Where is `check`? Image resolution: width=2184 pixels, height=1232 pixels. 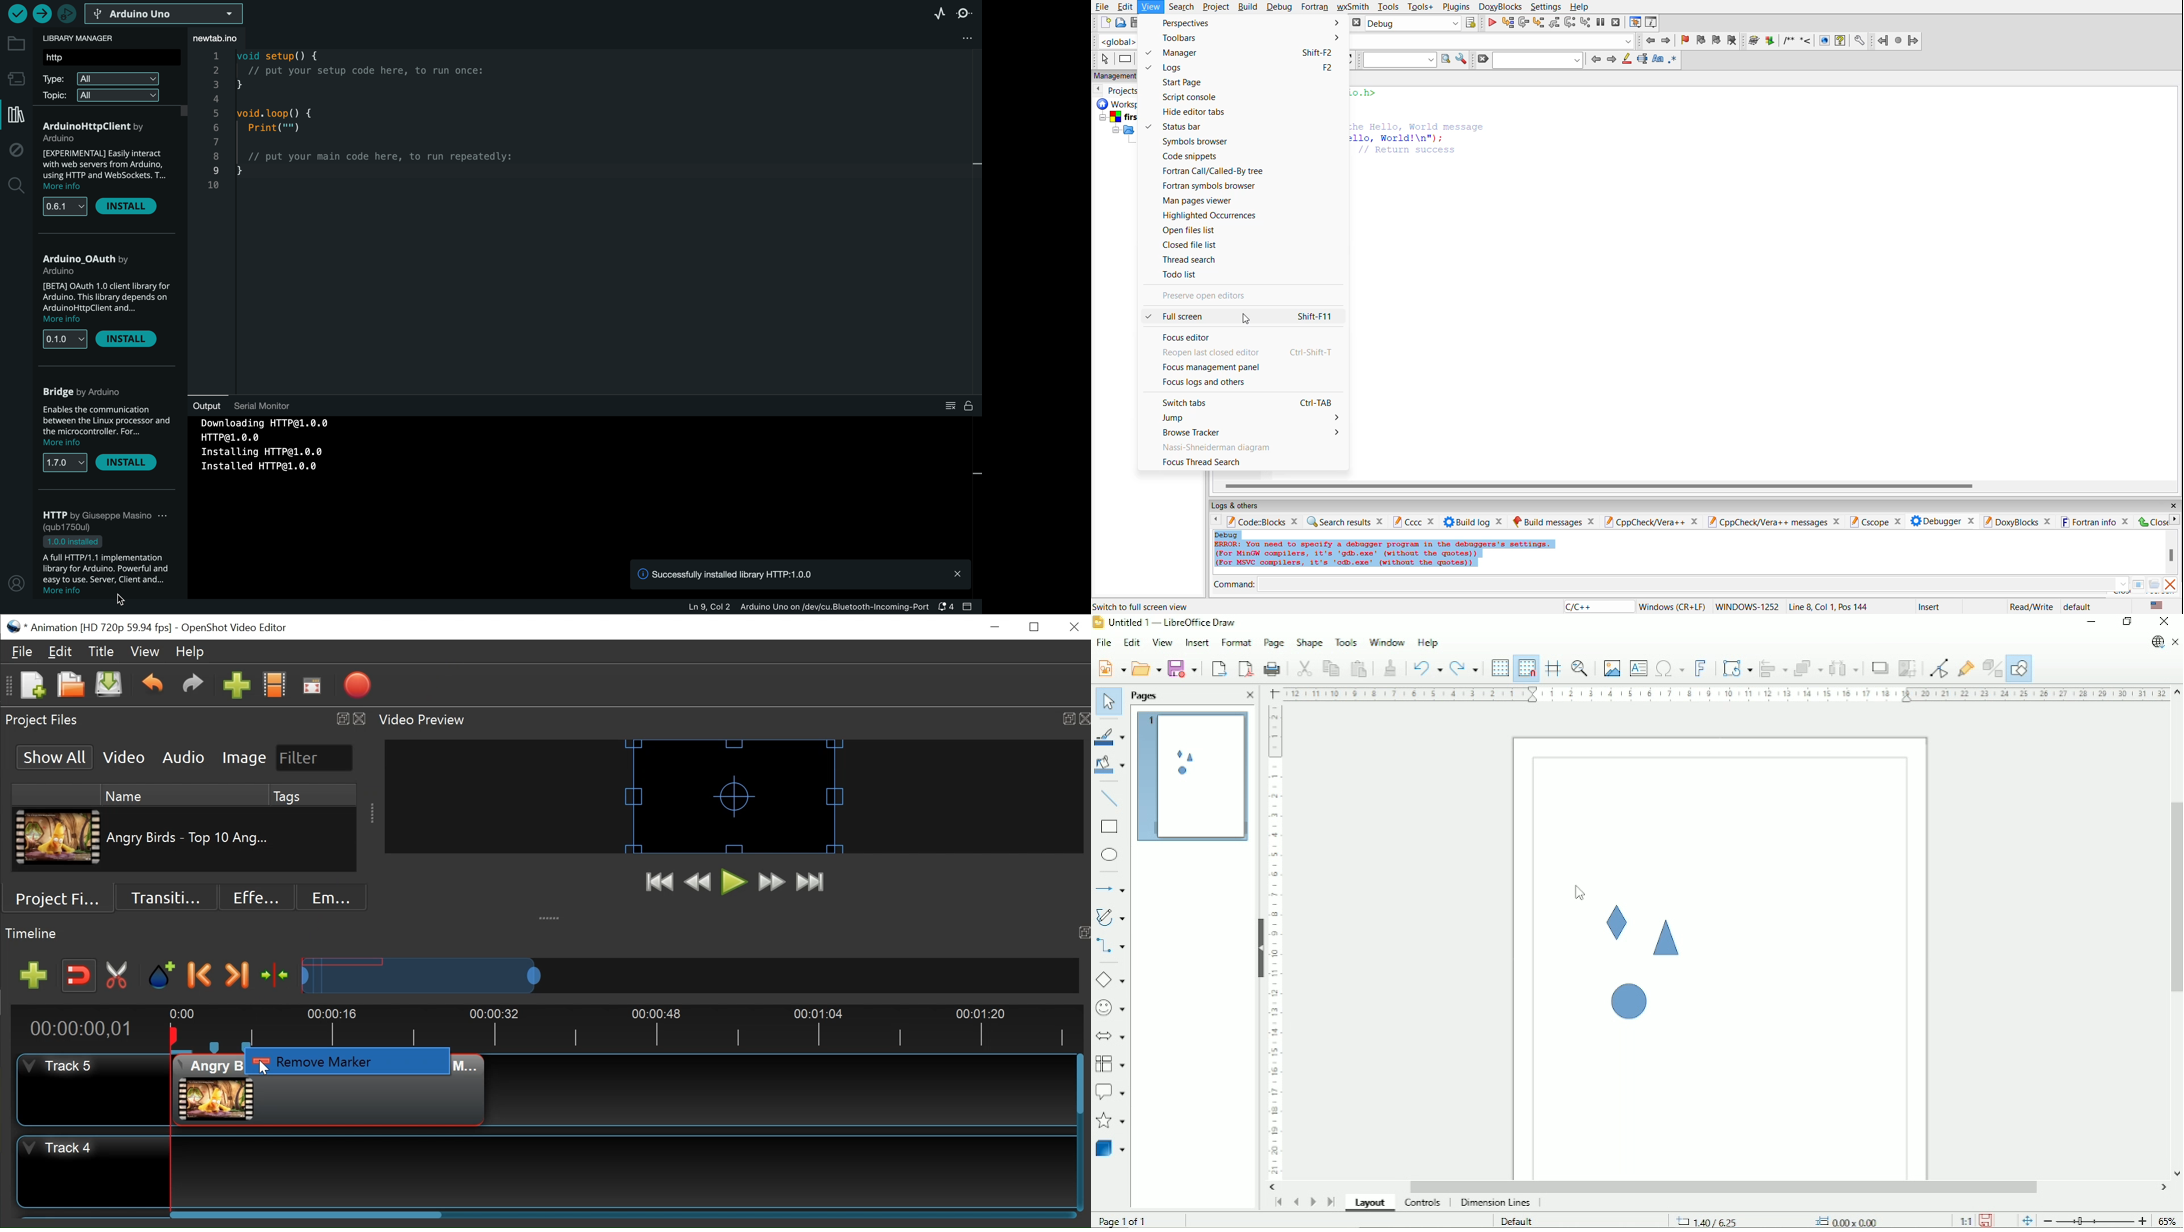
check is located at coordinates (1147, 68).